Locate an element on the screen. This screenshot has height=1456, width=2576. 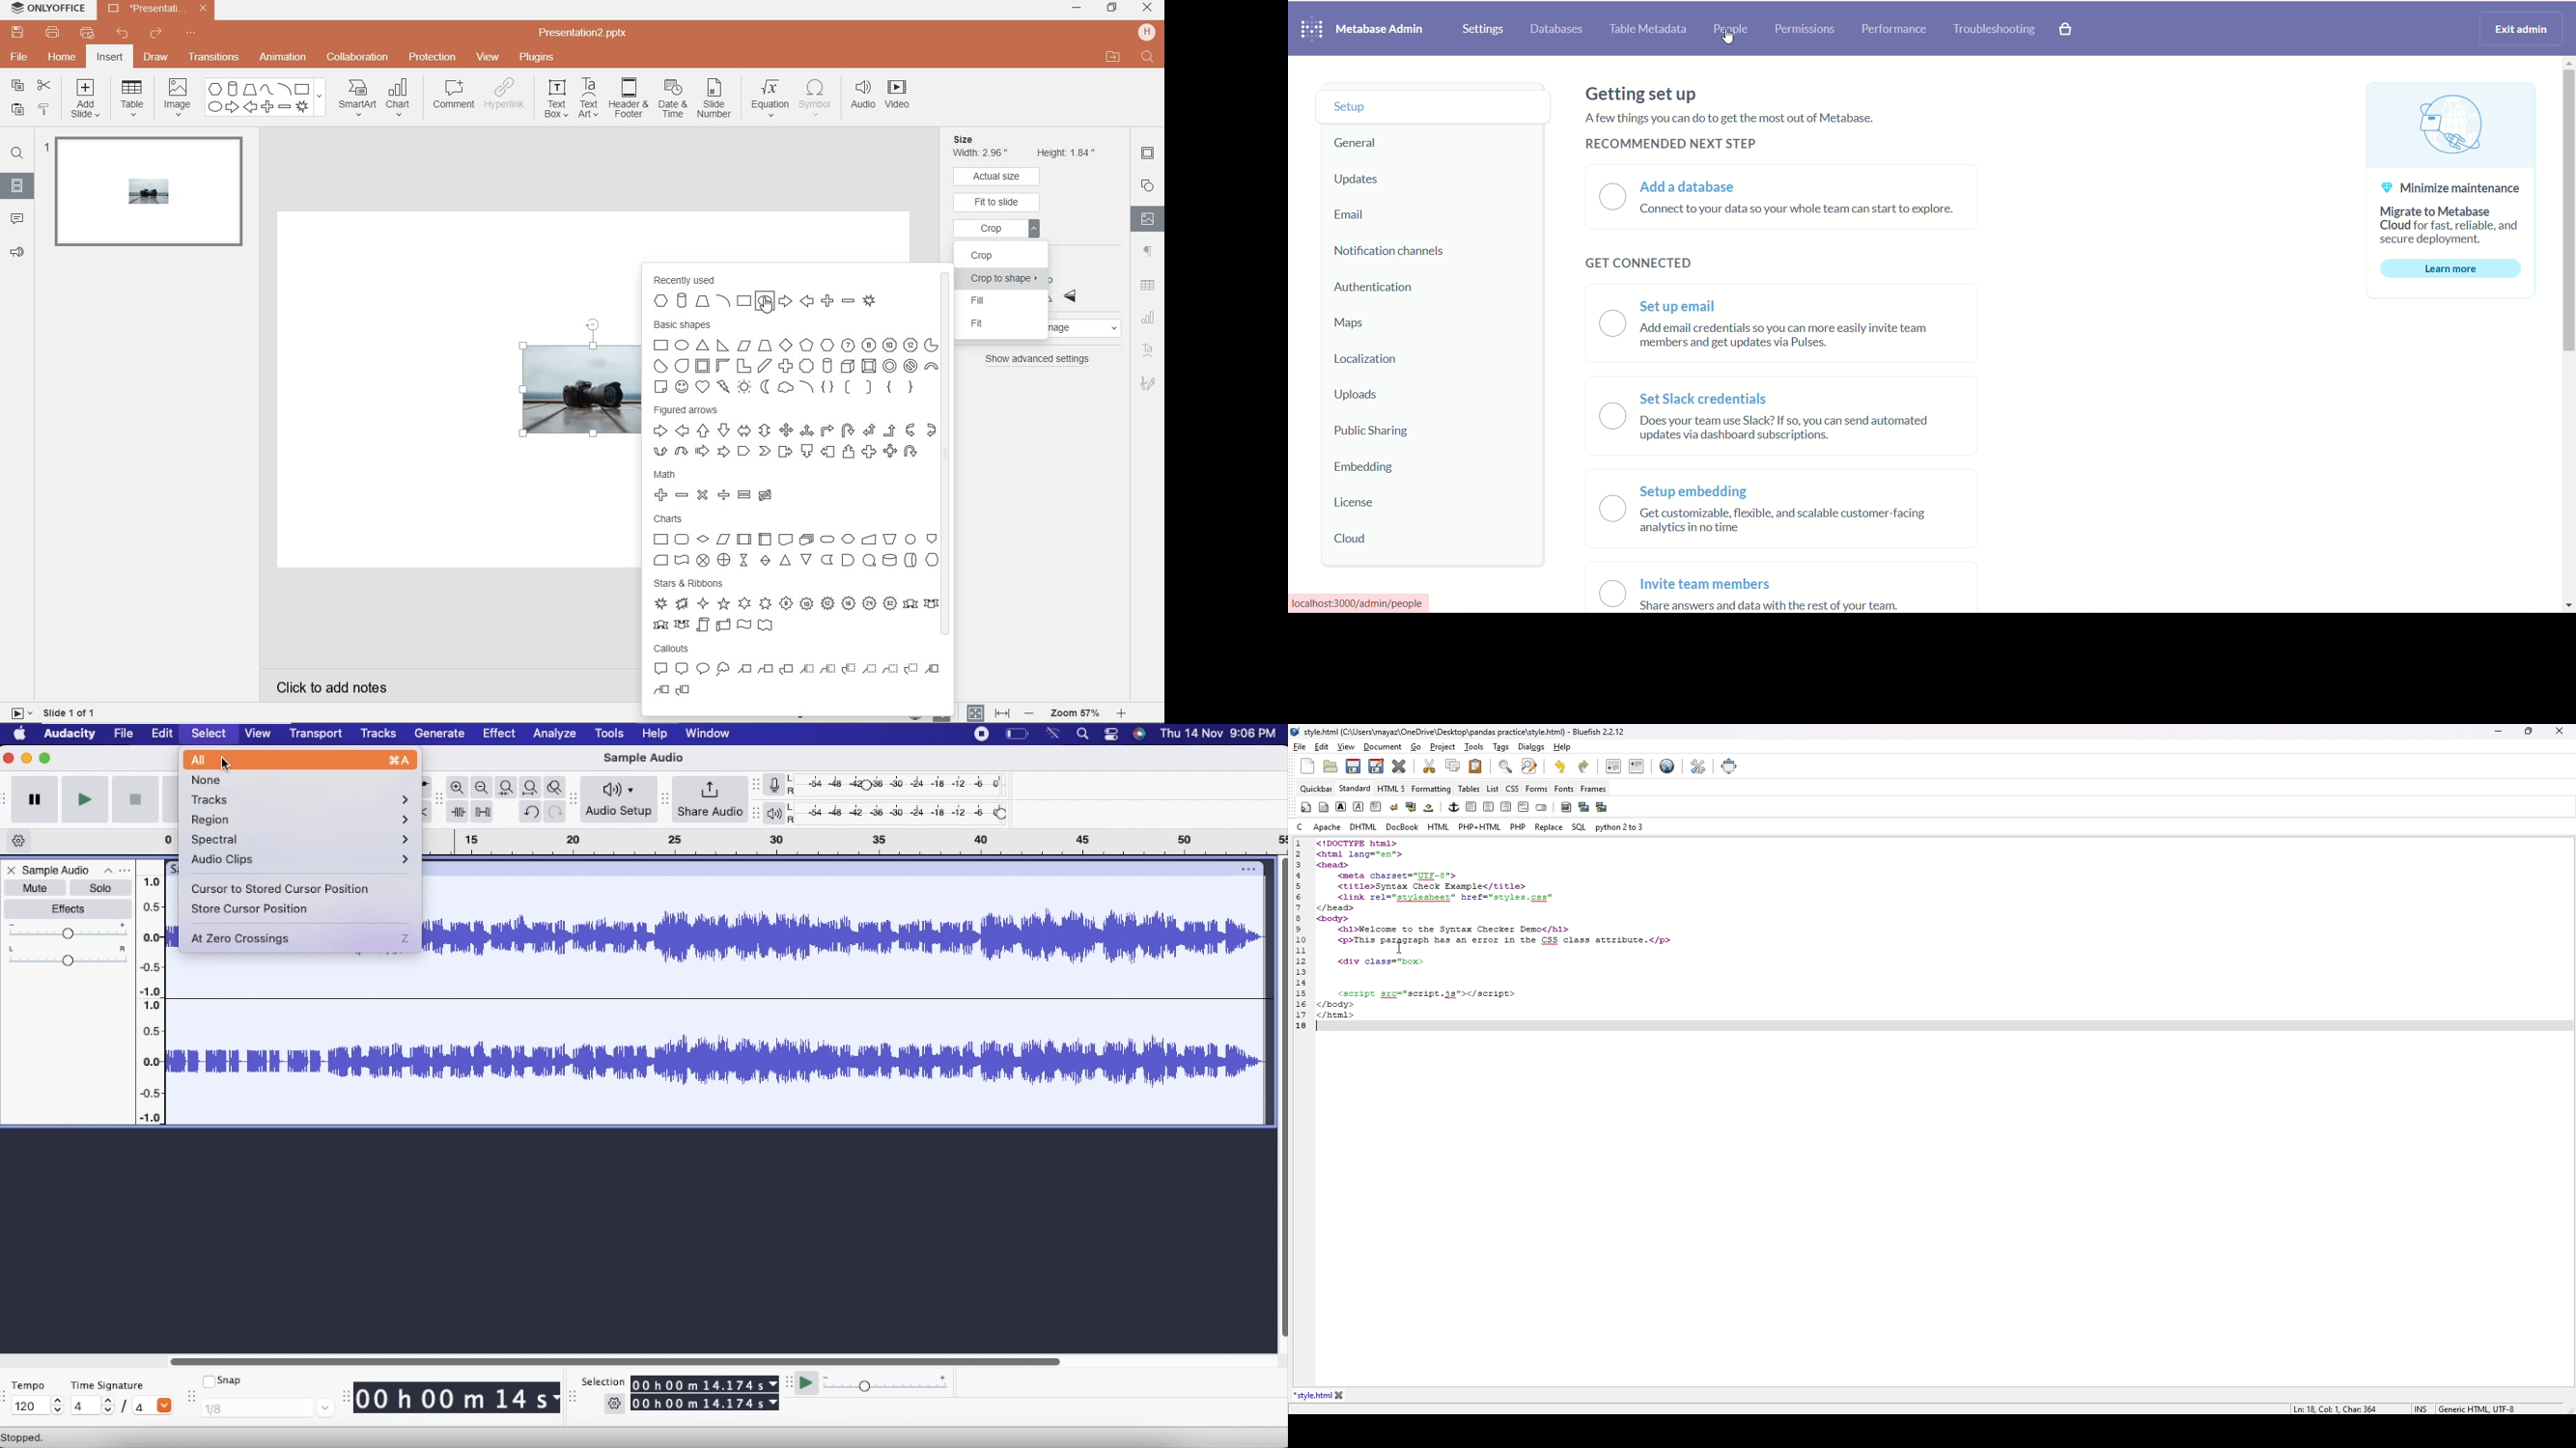
Zoom toggle is located at coordinates (554, 788).